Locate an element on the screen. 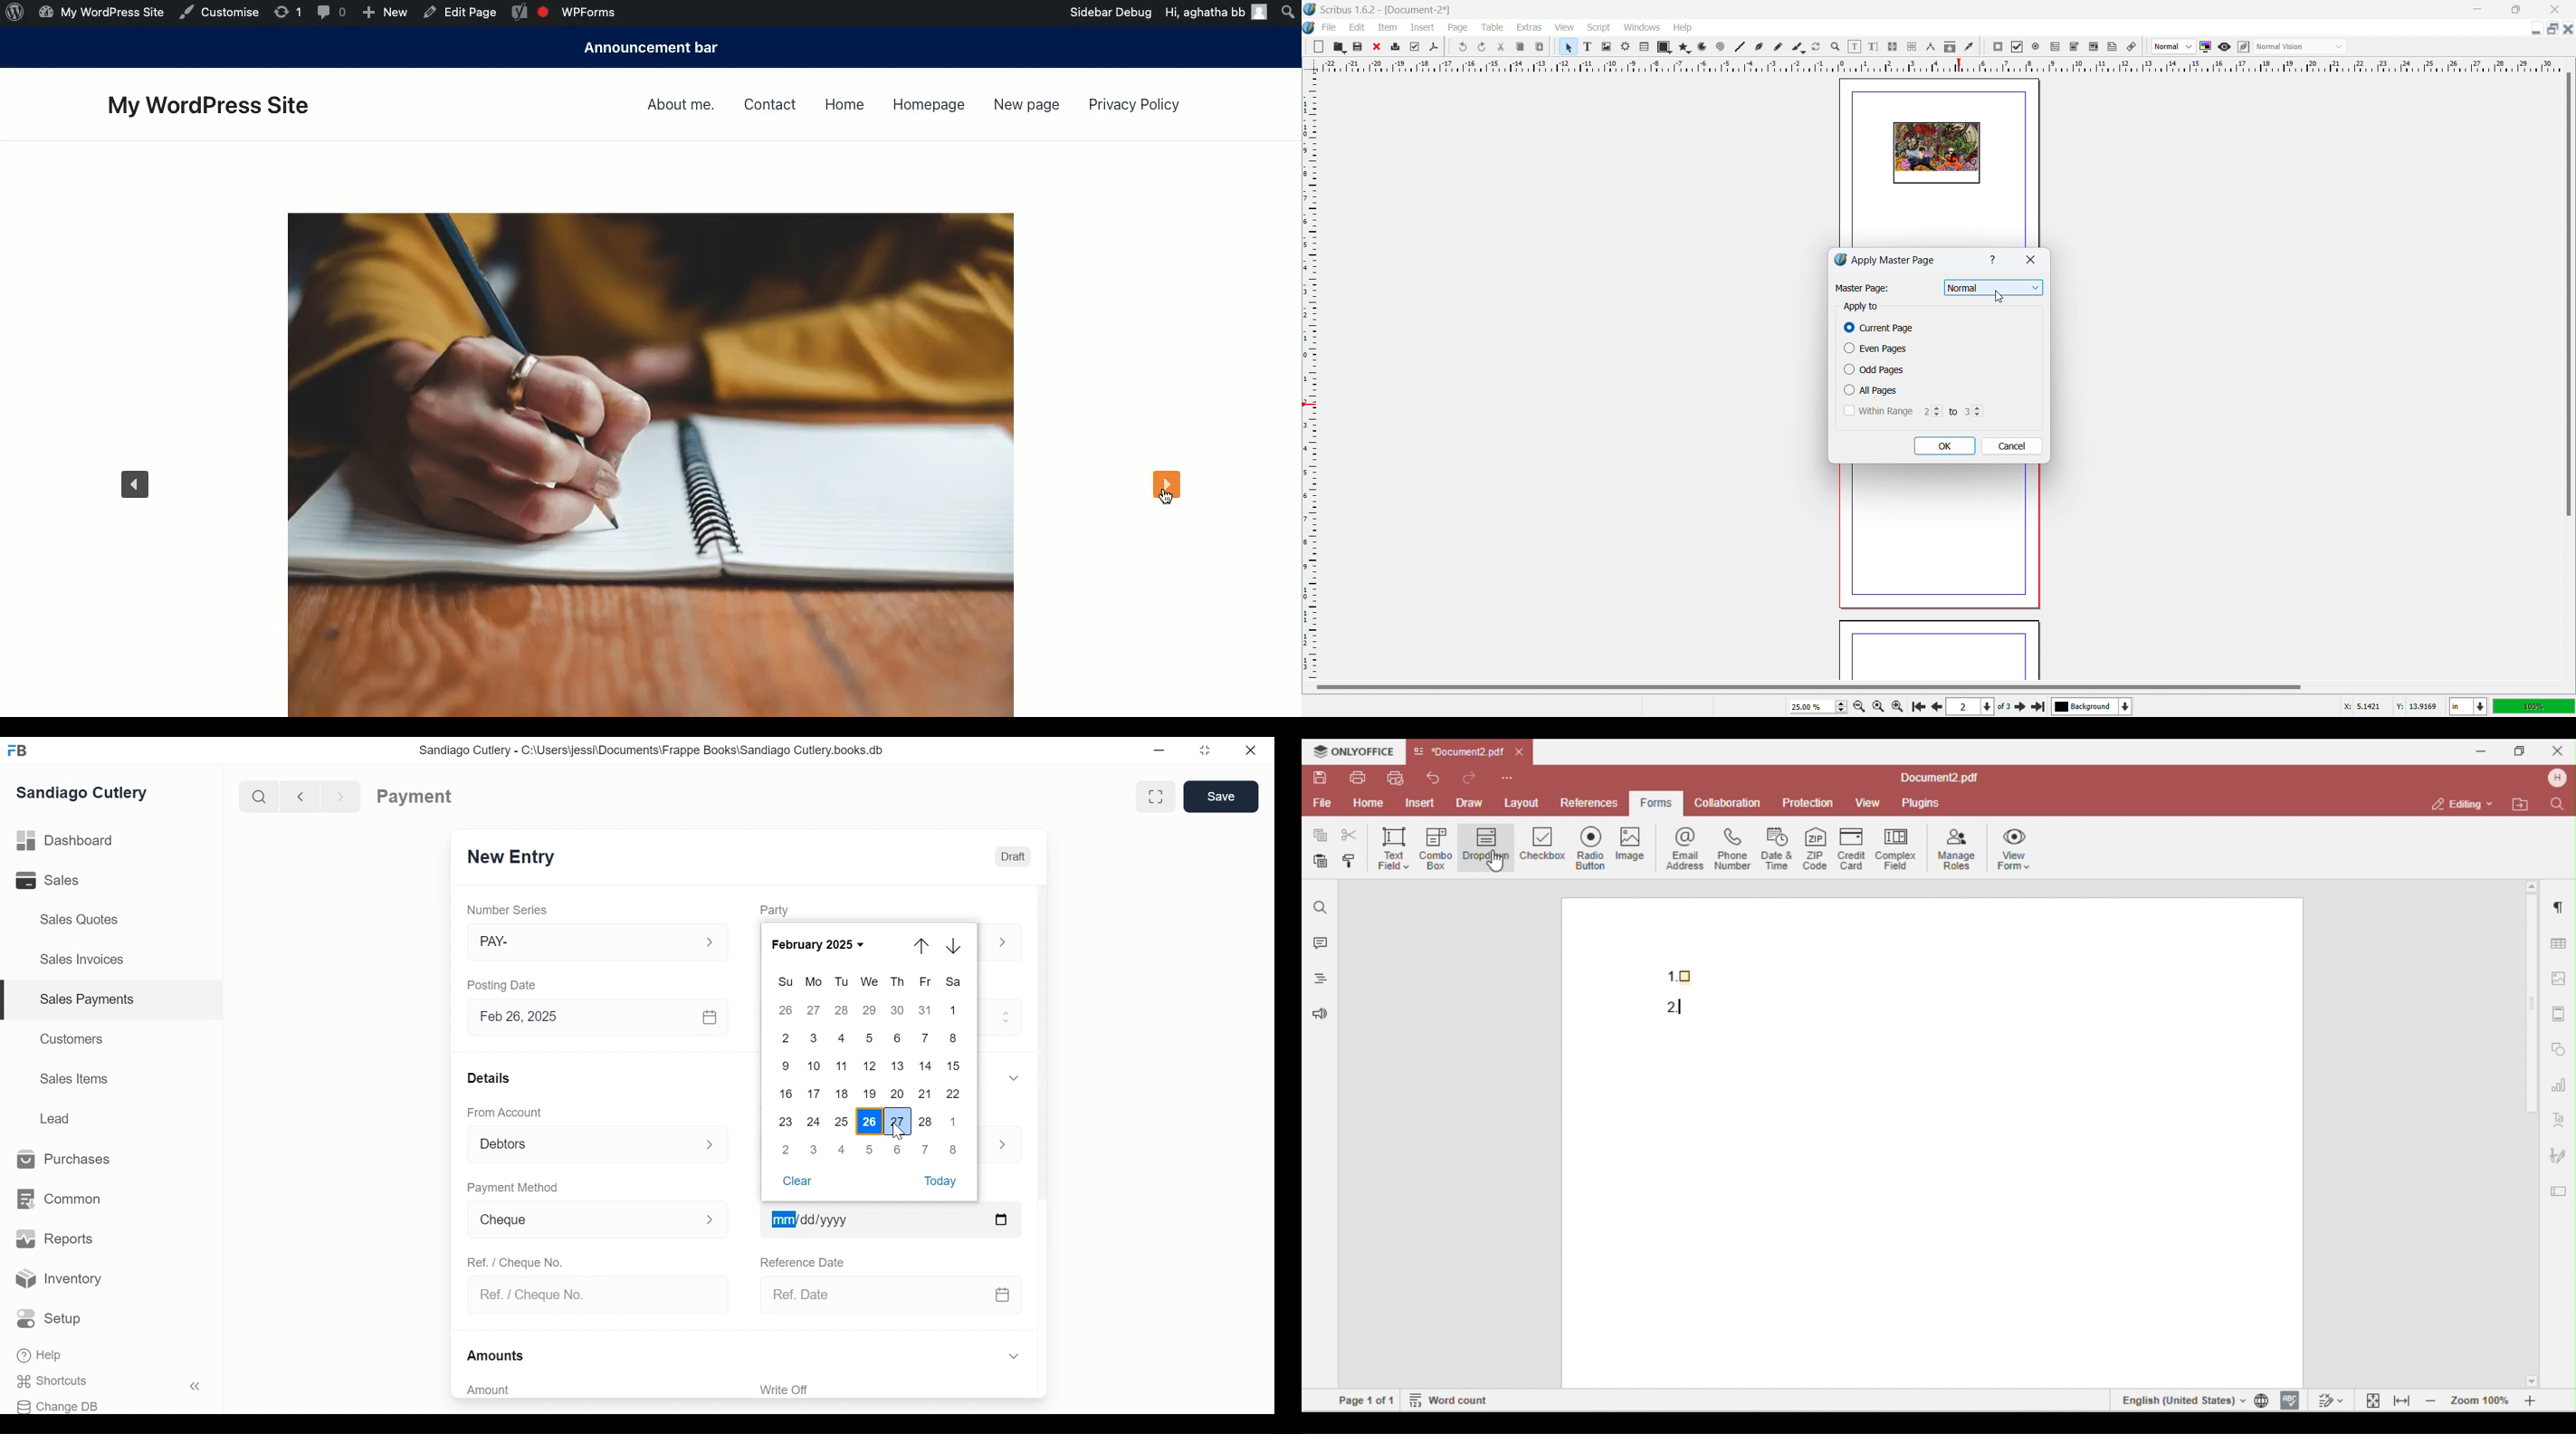 This screenshot has height=1456, width=2576. Calendar is located at coordinates (711, 1018).